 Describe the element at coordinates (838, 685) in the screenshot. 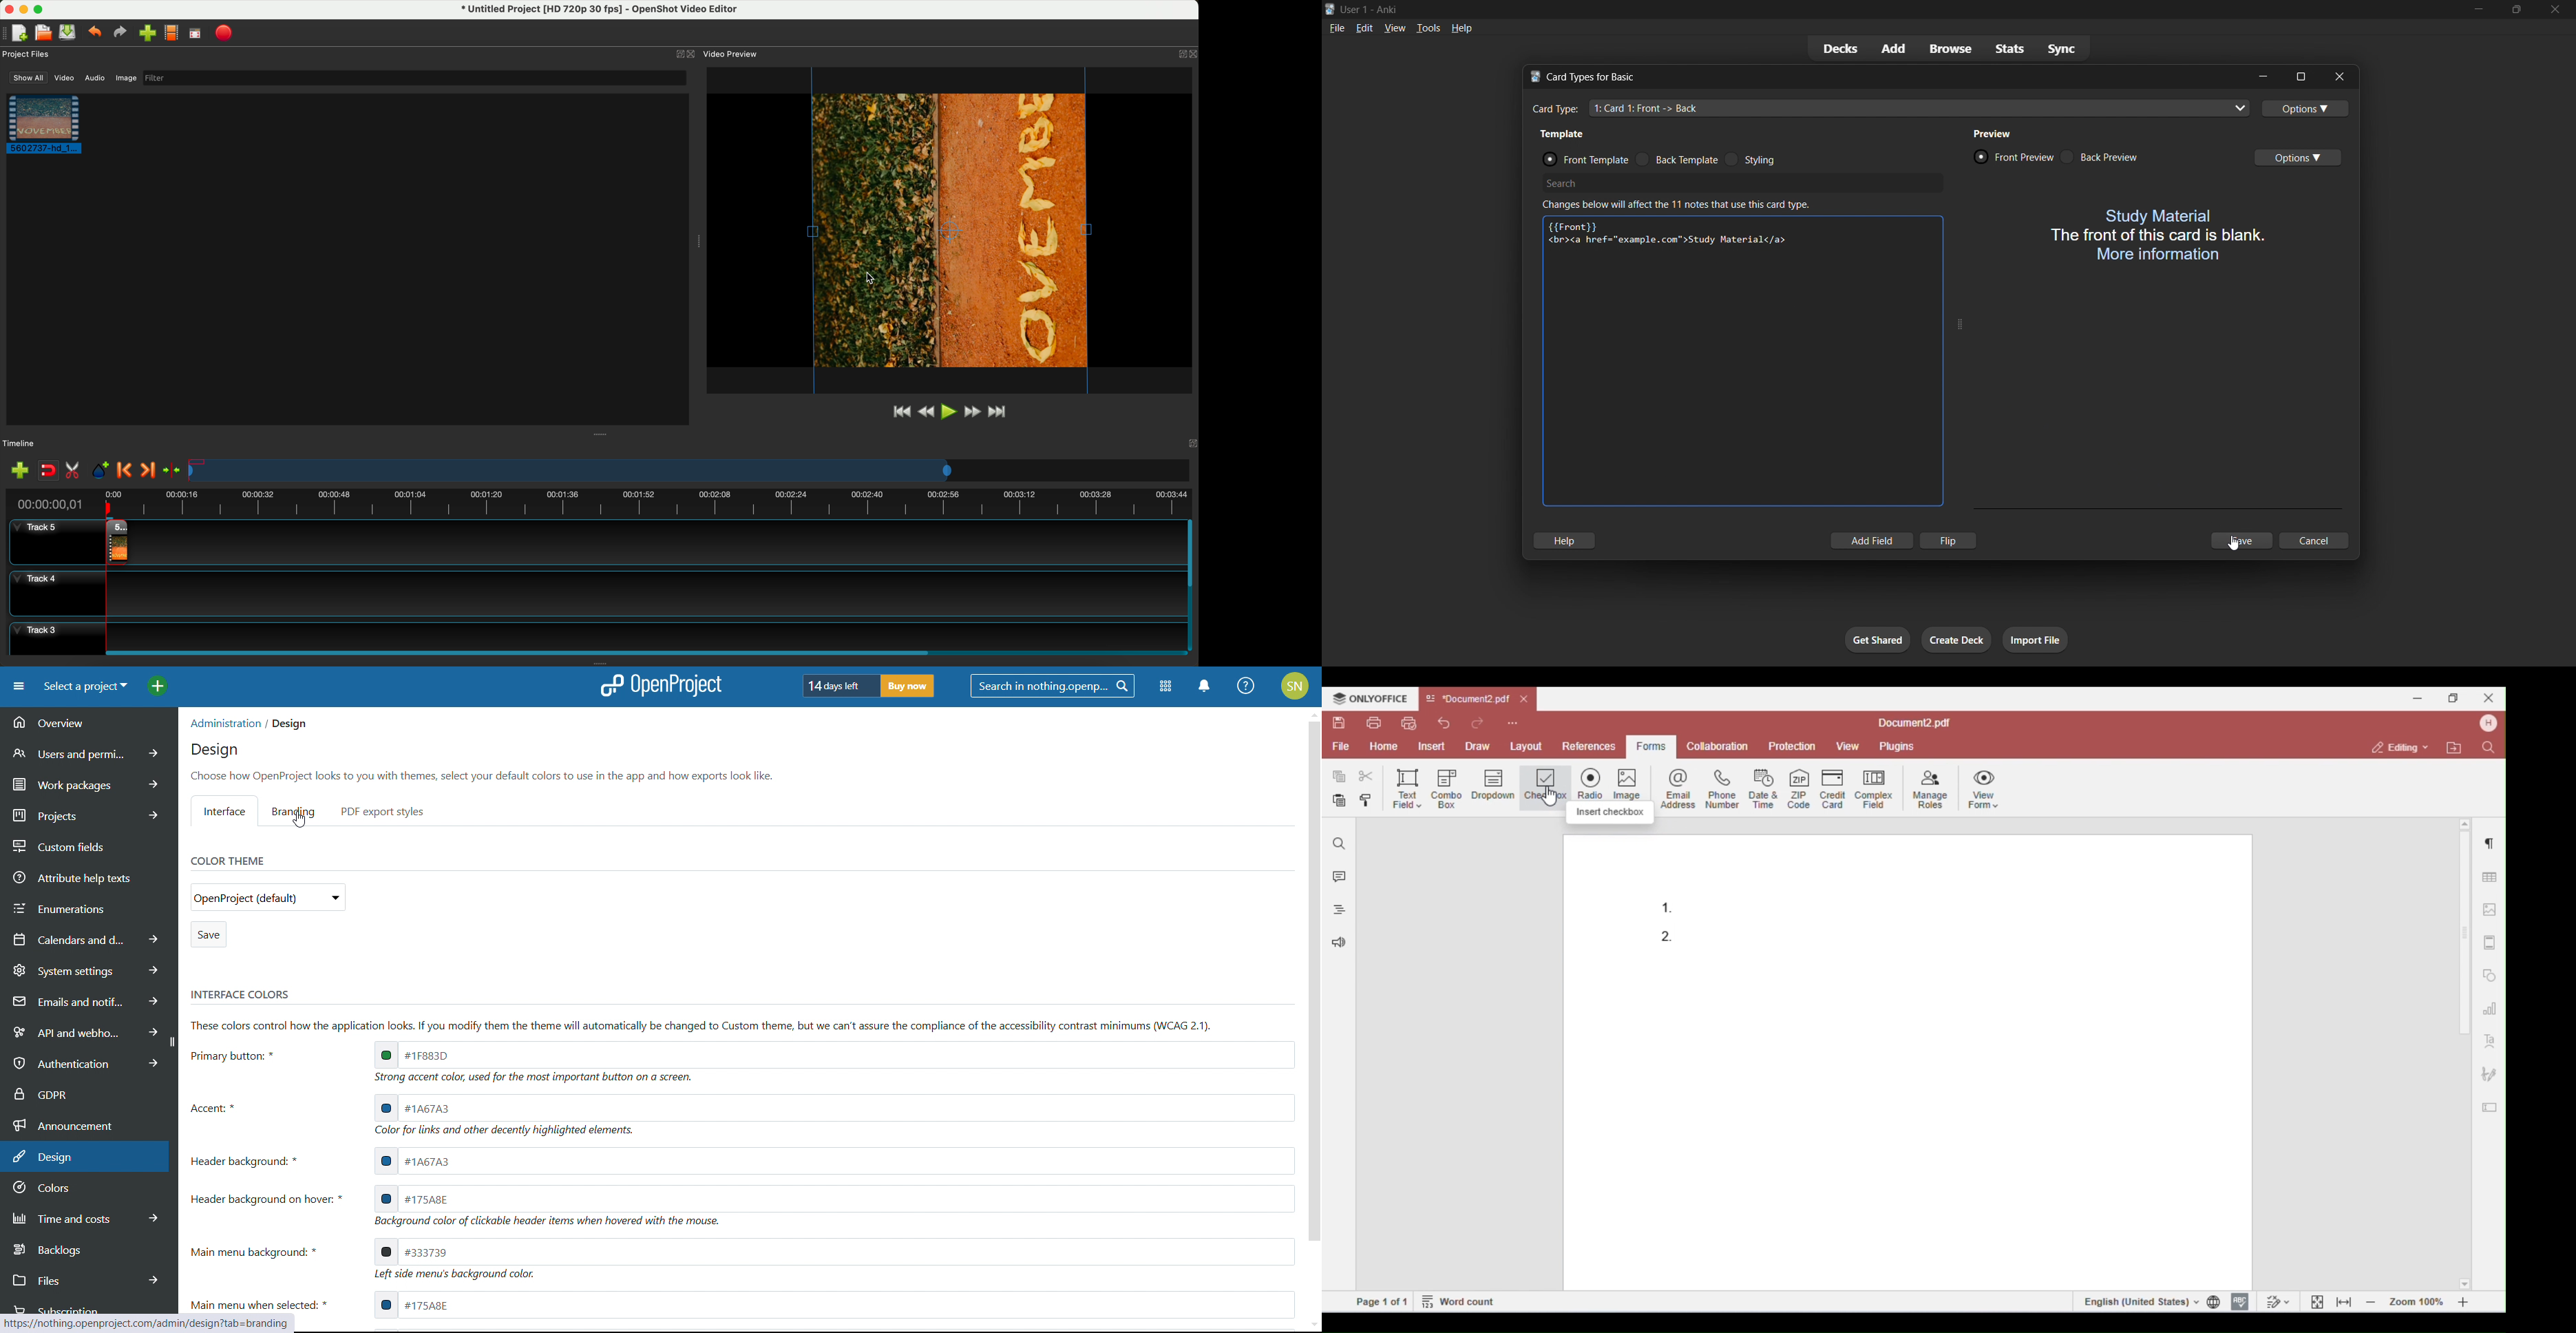

I see `days left of trial` at that location.